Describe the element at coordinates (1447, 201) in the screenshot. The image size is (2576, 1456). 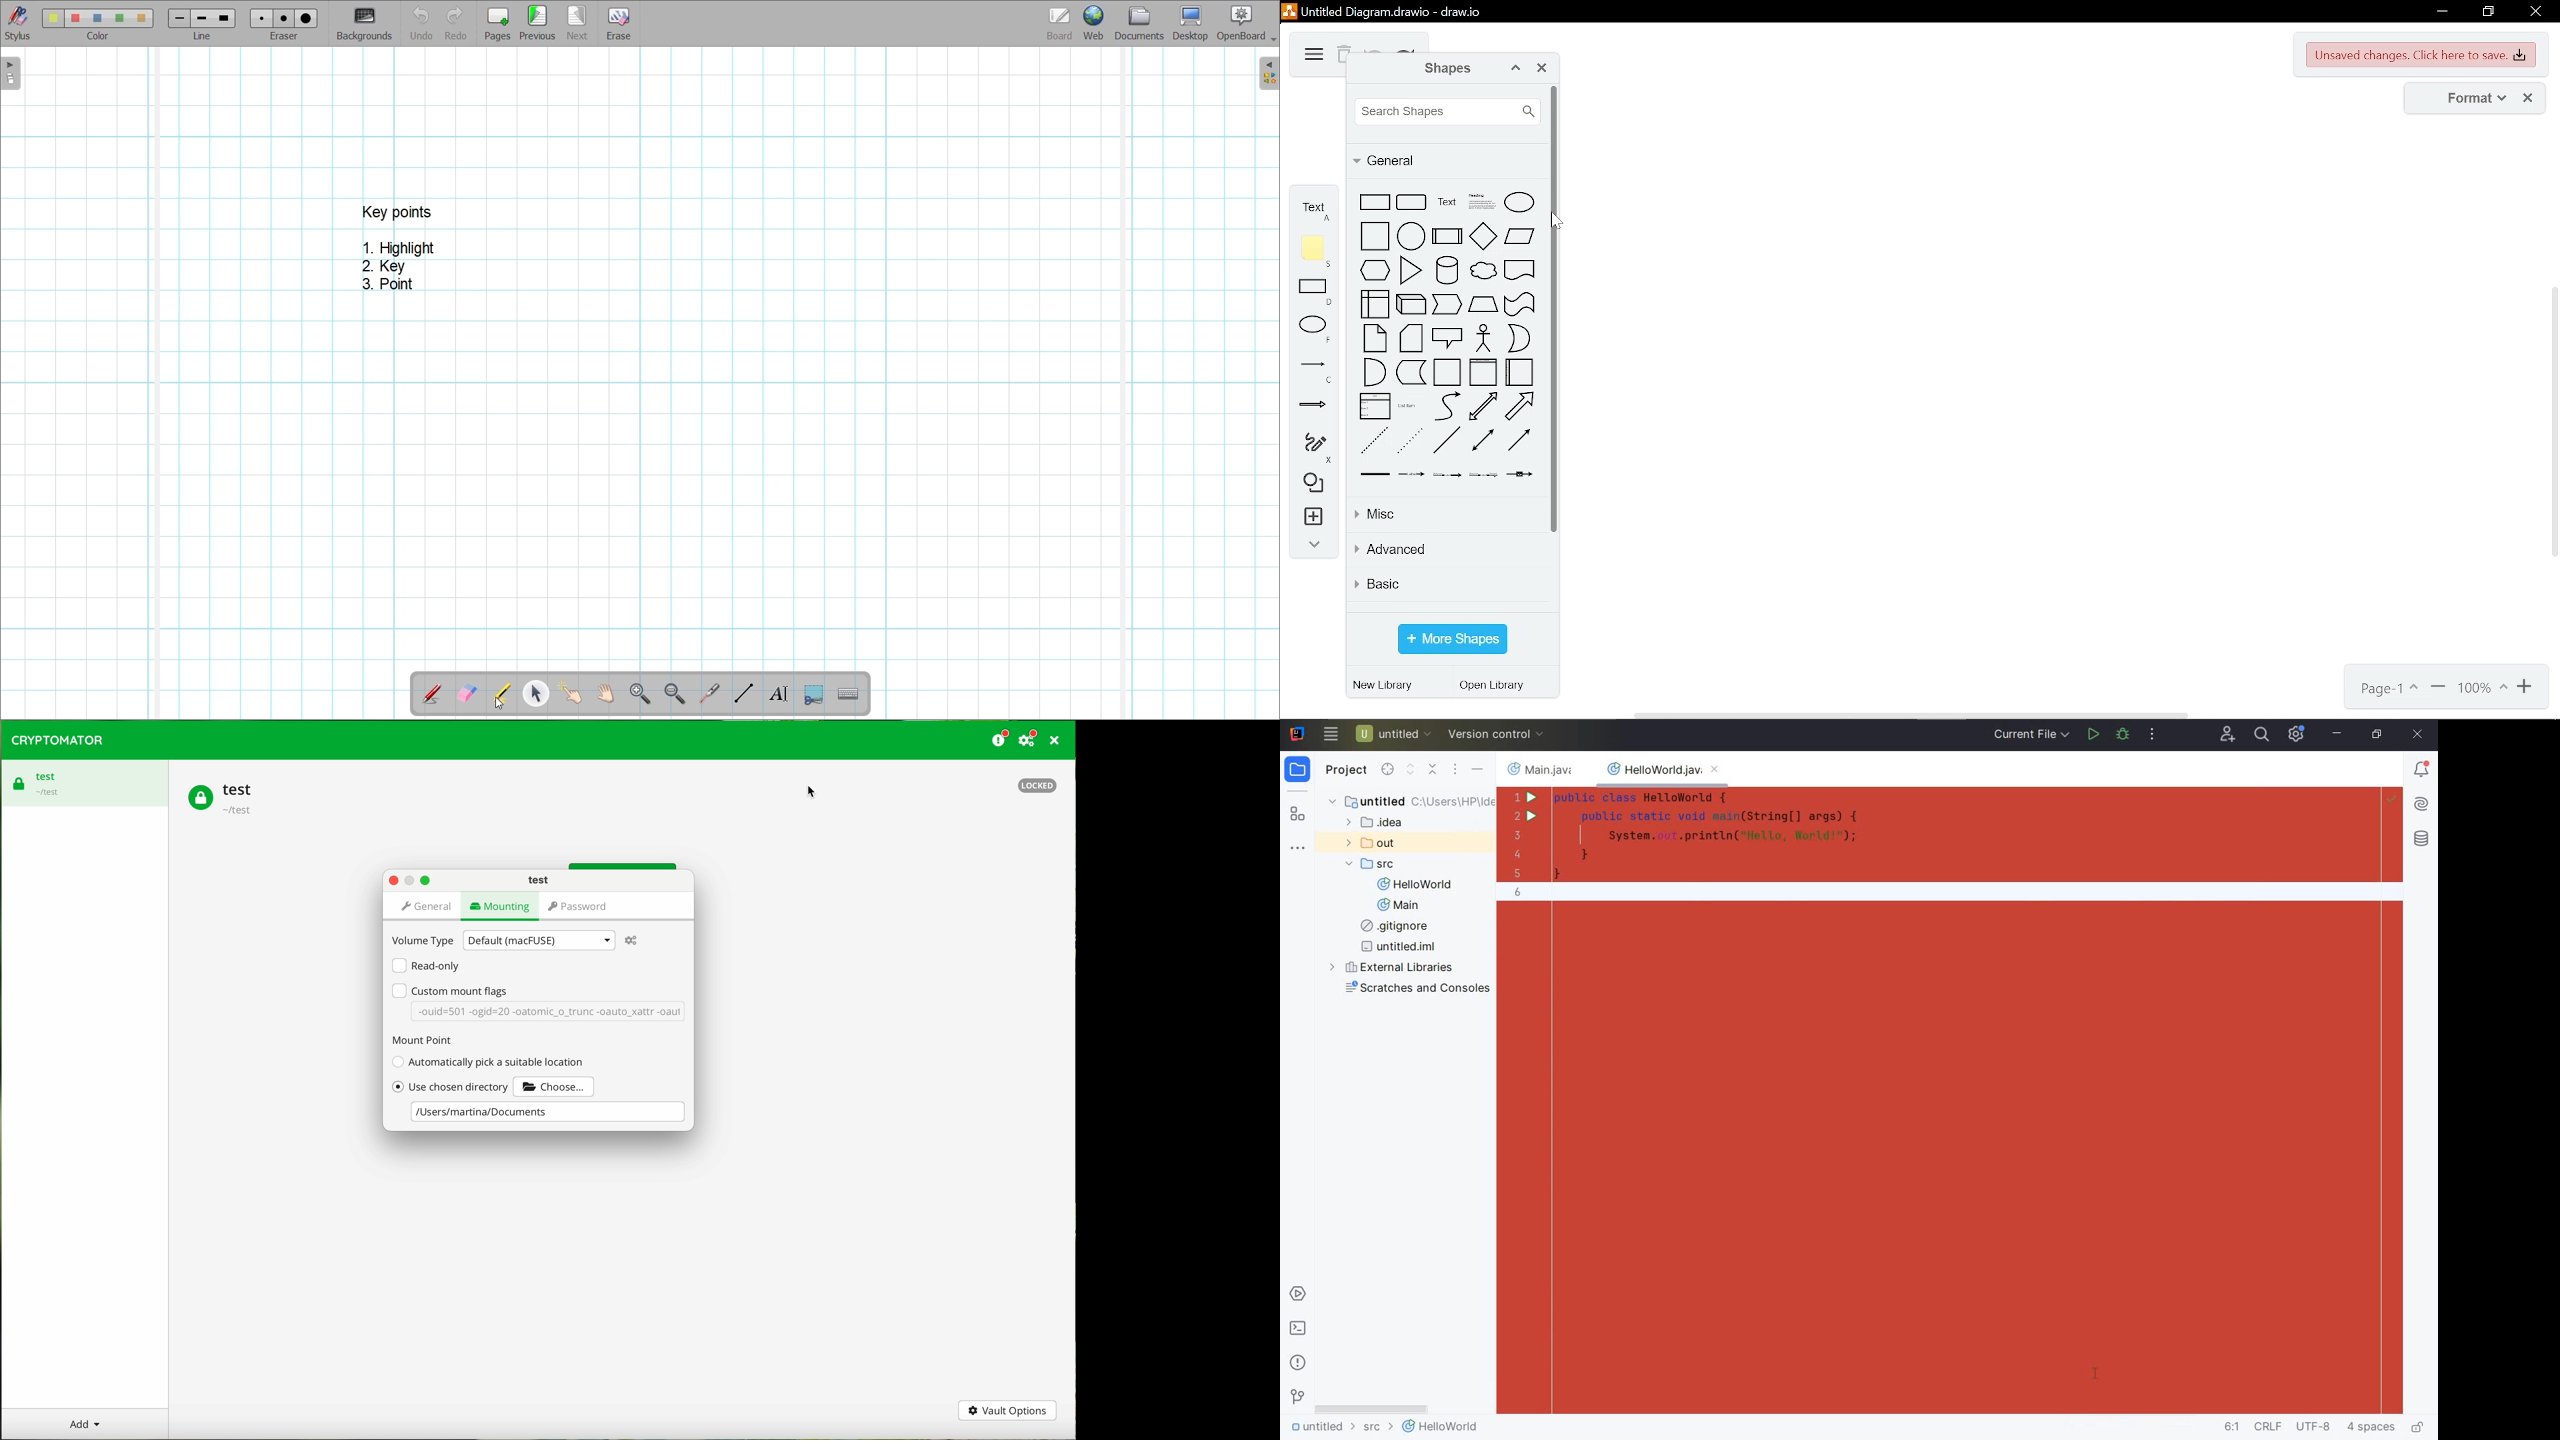
I see `text` at that location.